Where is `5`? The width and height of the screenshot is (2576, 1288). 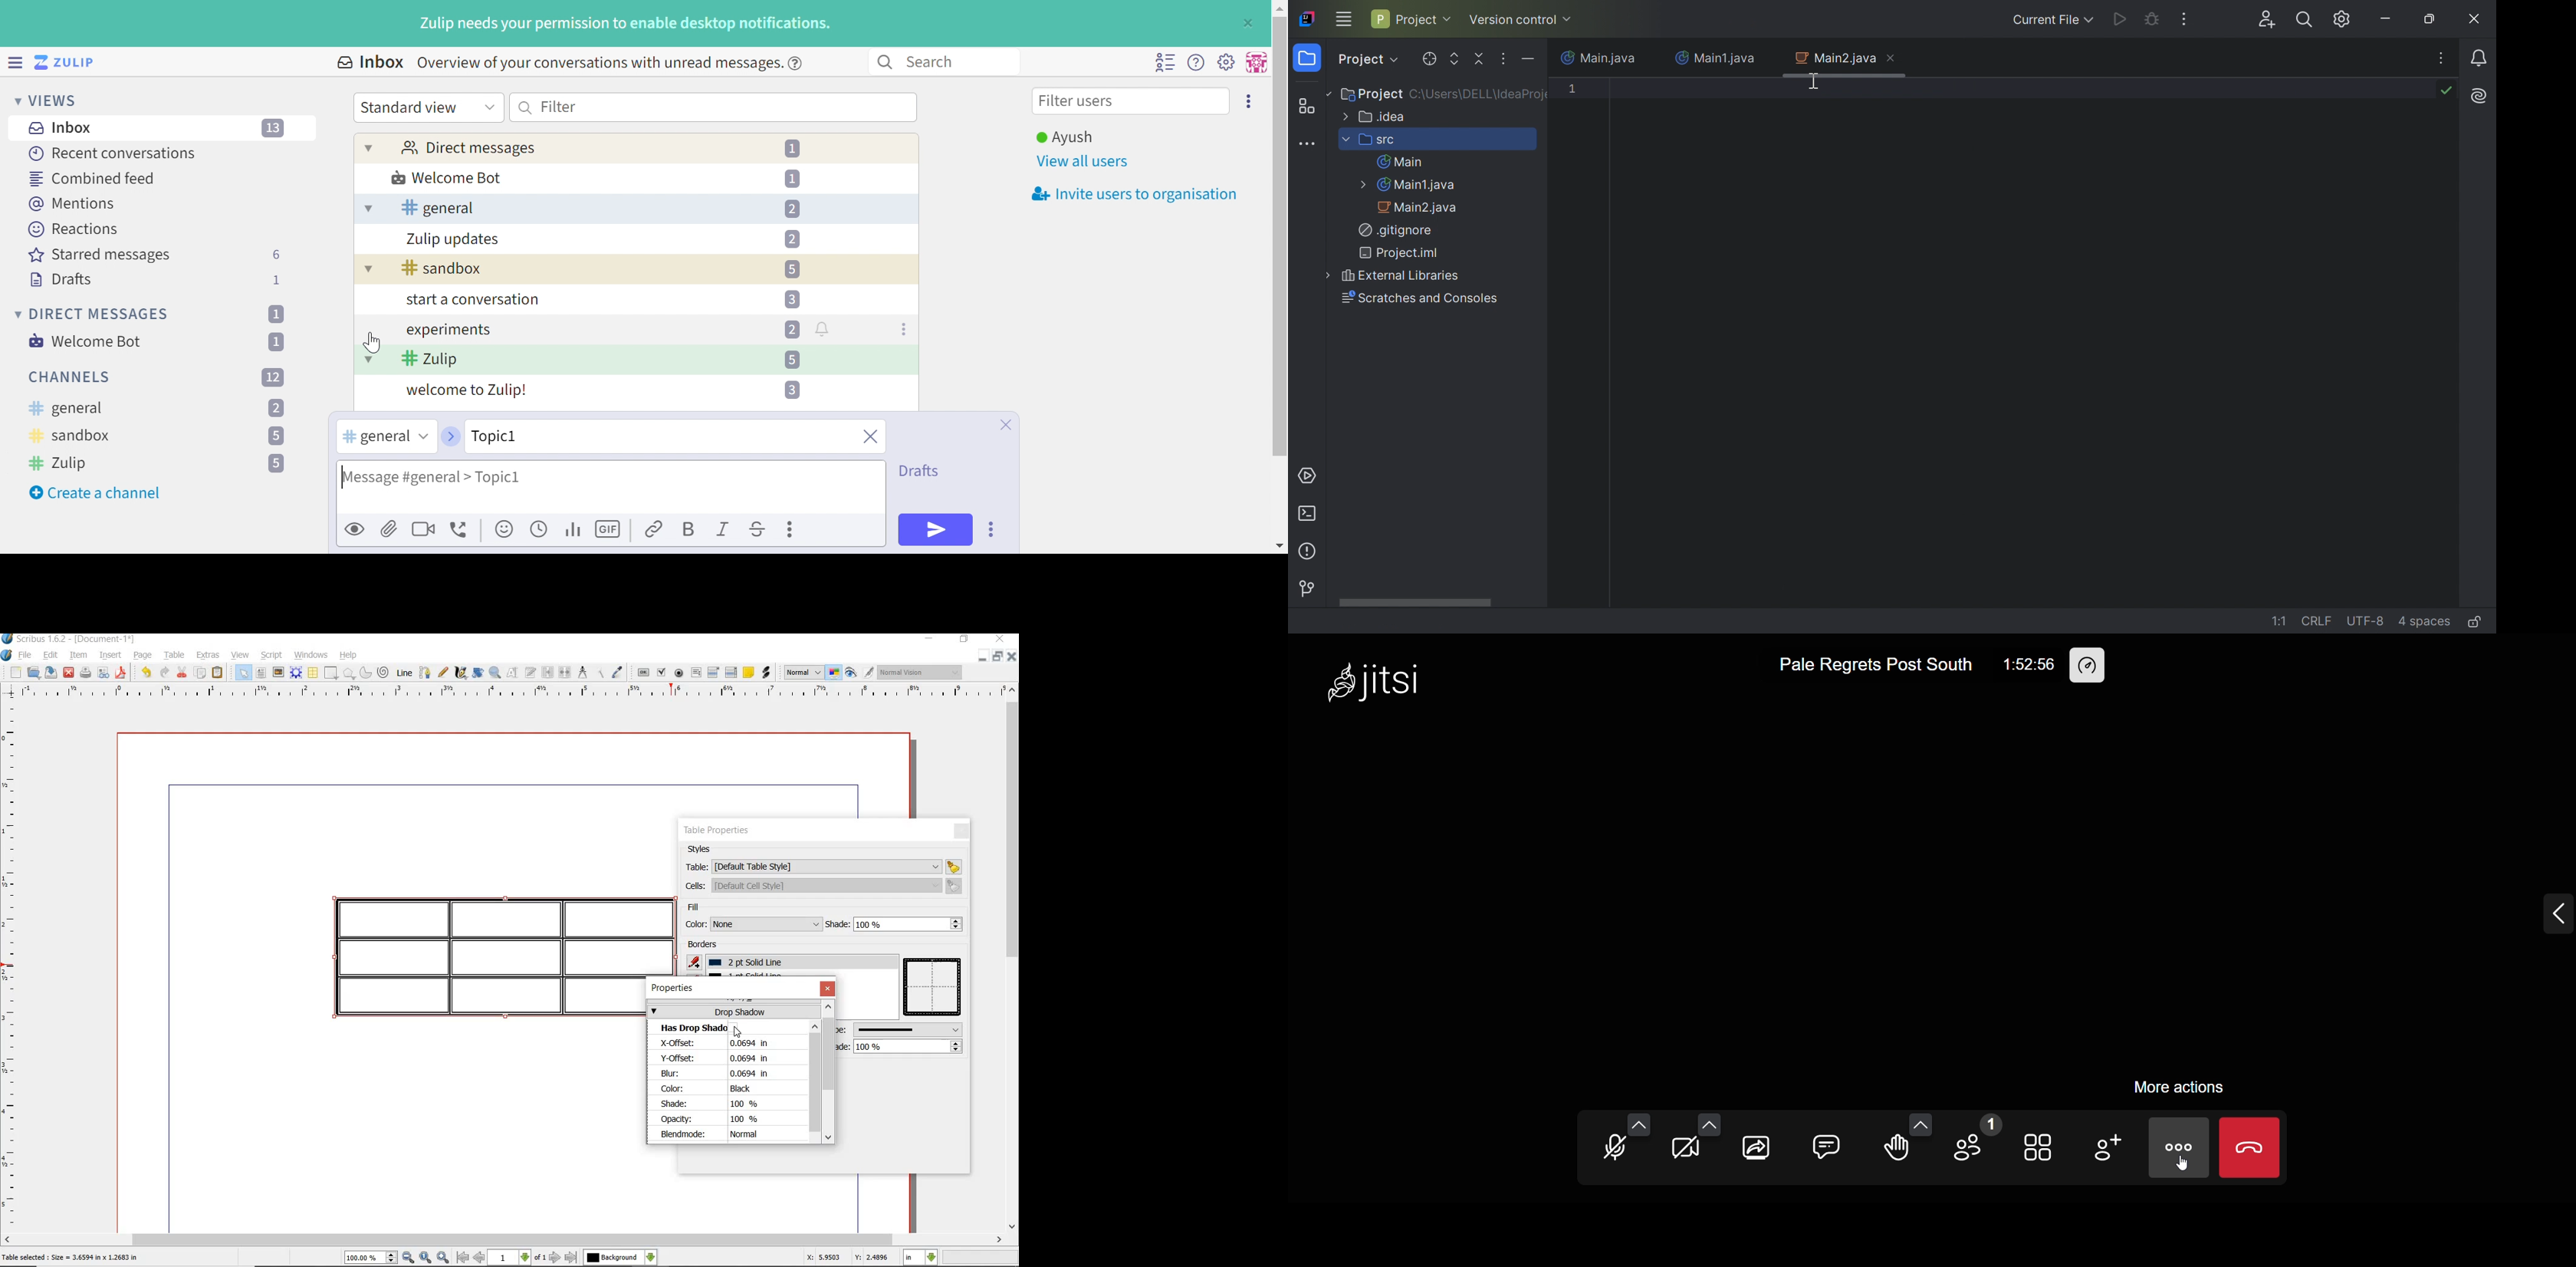 5 is located at coordinates (792, 270).